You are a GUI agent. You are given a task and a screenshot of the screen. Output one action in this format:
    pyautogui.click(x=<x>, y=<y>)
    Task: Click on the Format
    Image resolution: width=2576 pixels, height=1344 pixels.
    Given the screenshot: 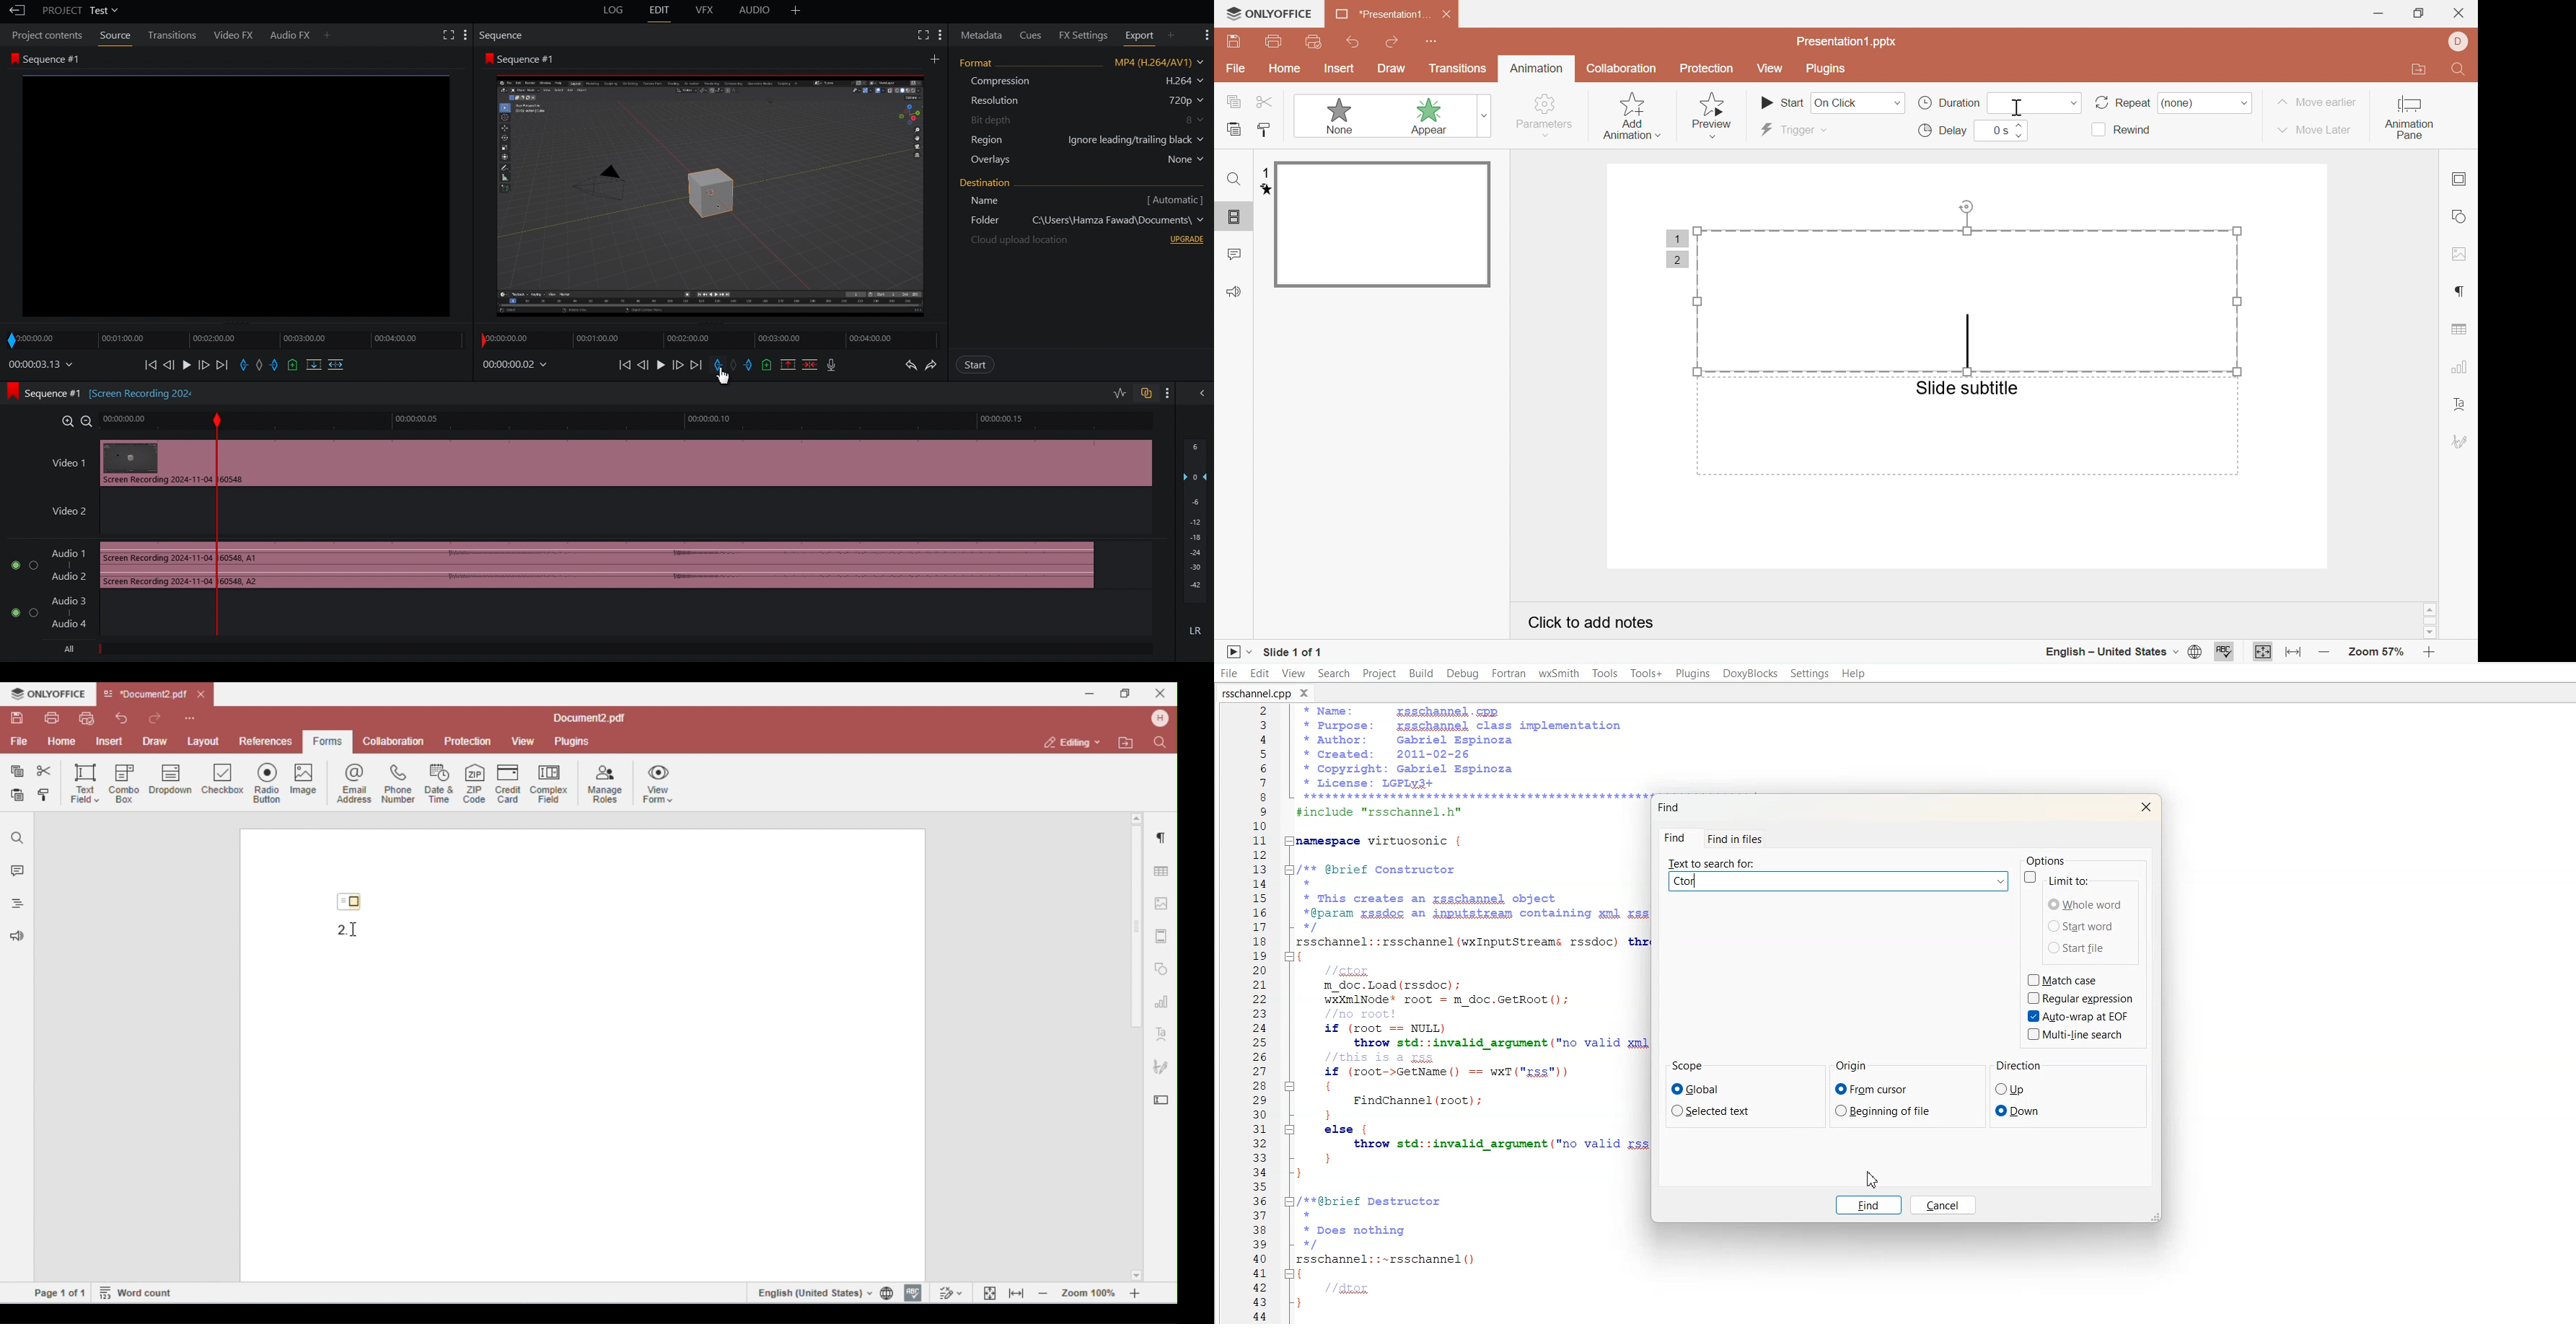 What is the action you would take?
    pyautogui.click(x=1081, y=113)
    